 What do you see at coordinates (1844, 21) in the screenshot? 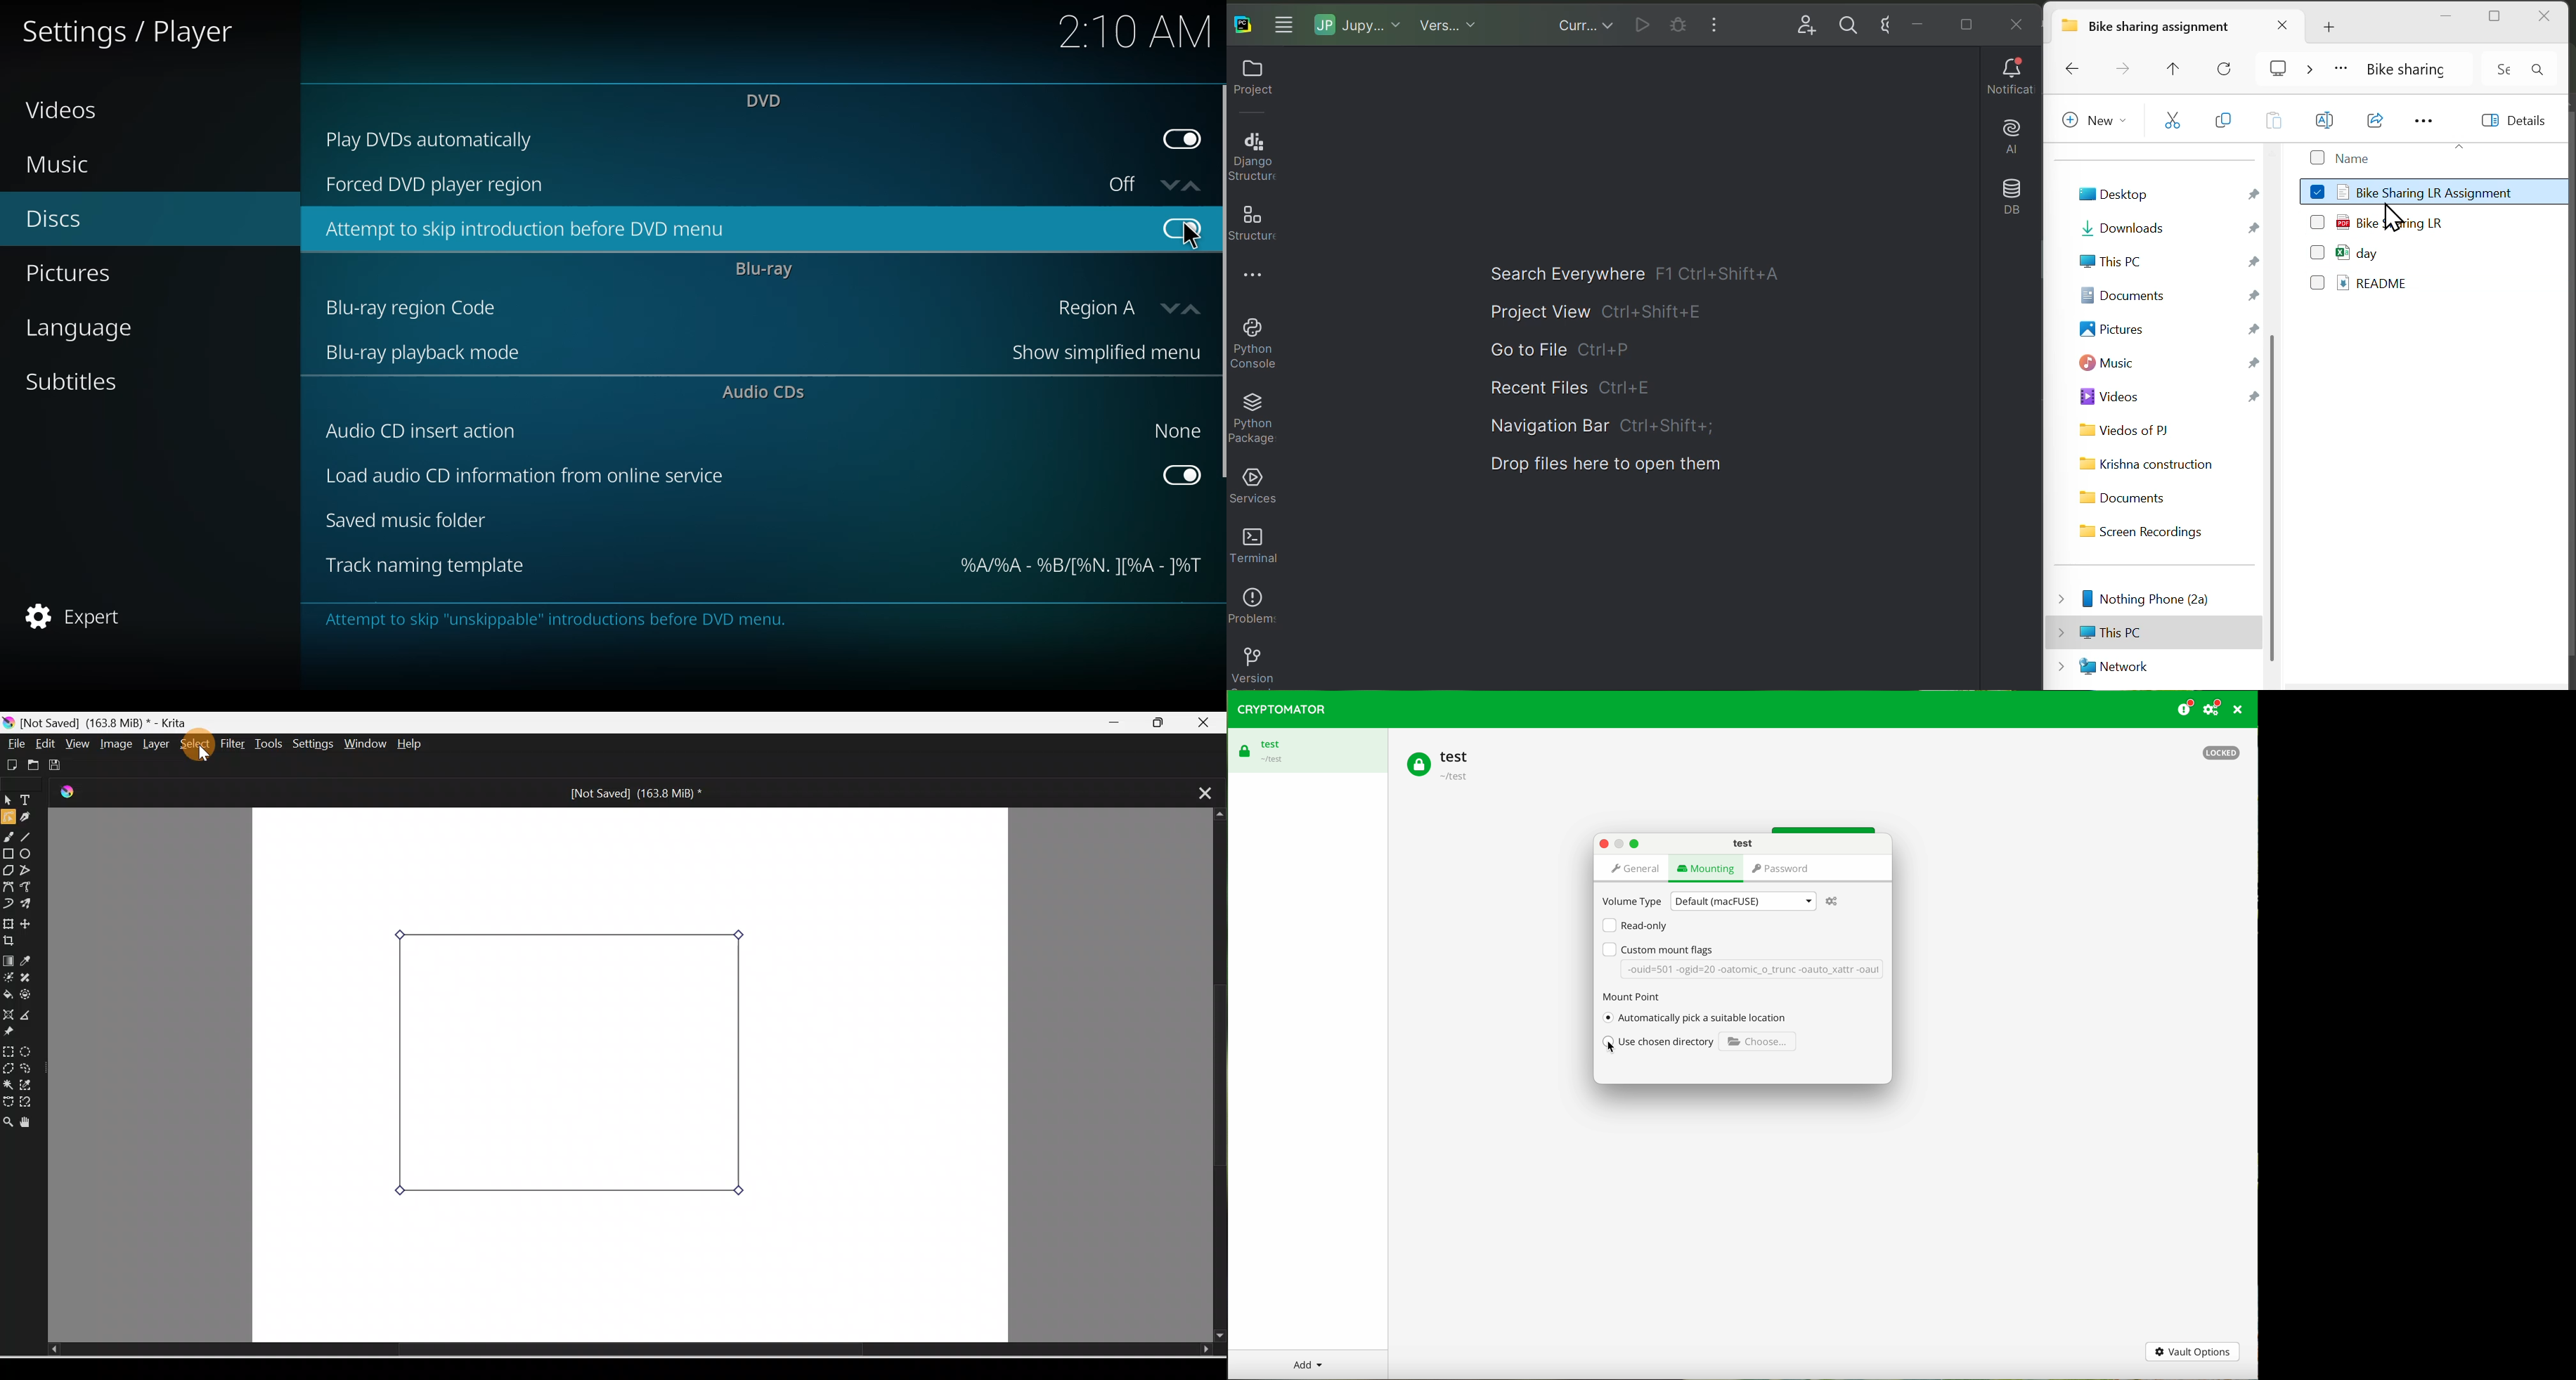
I see `search` at bounding box center [1844, 21].